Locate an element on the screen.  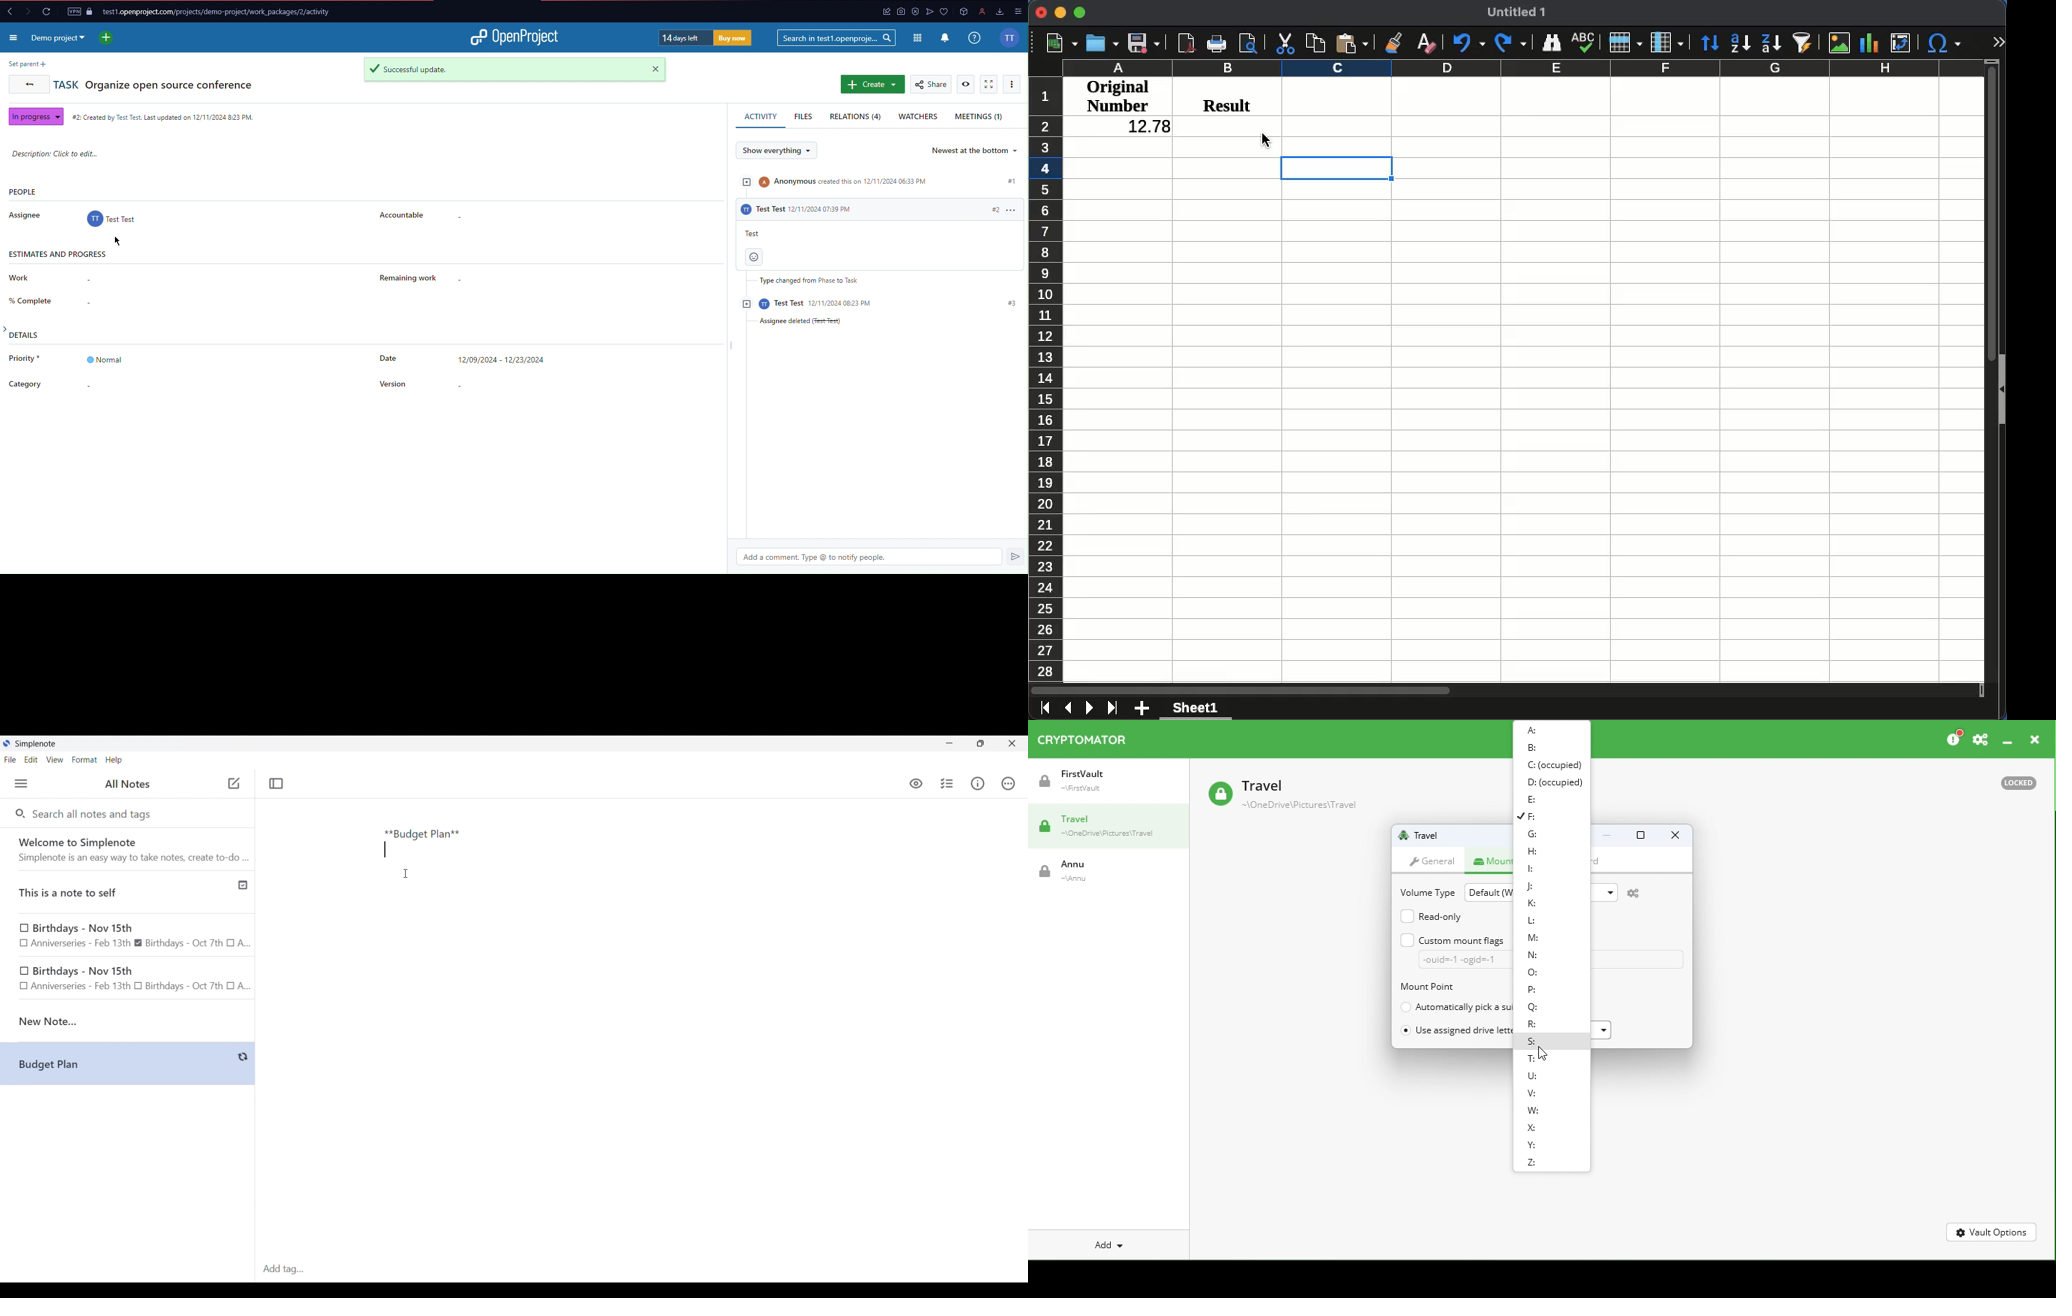
Organize open source conference is located at coordinates (170, 84).